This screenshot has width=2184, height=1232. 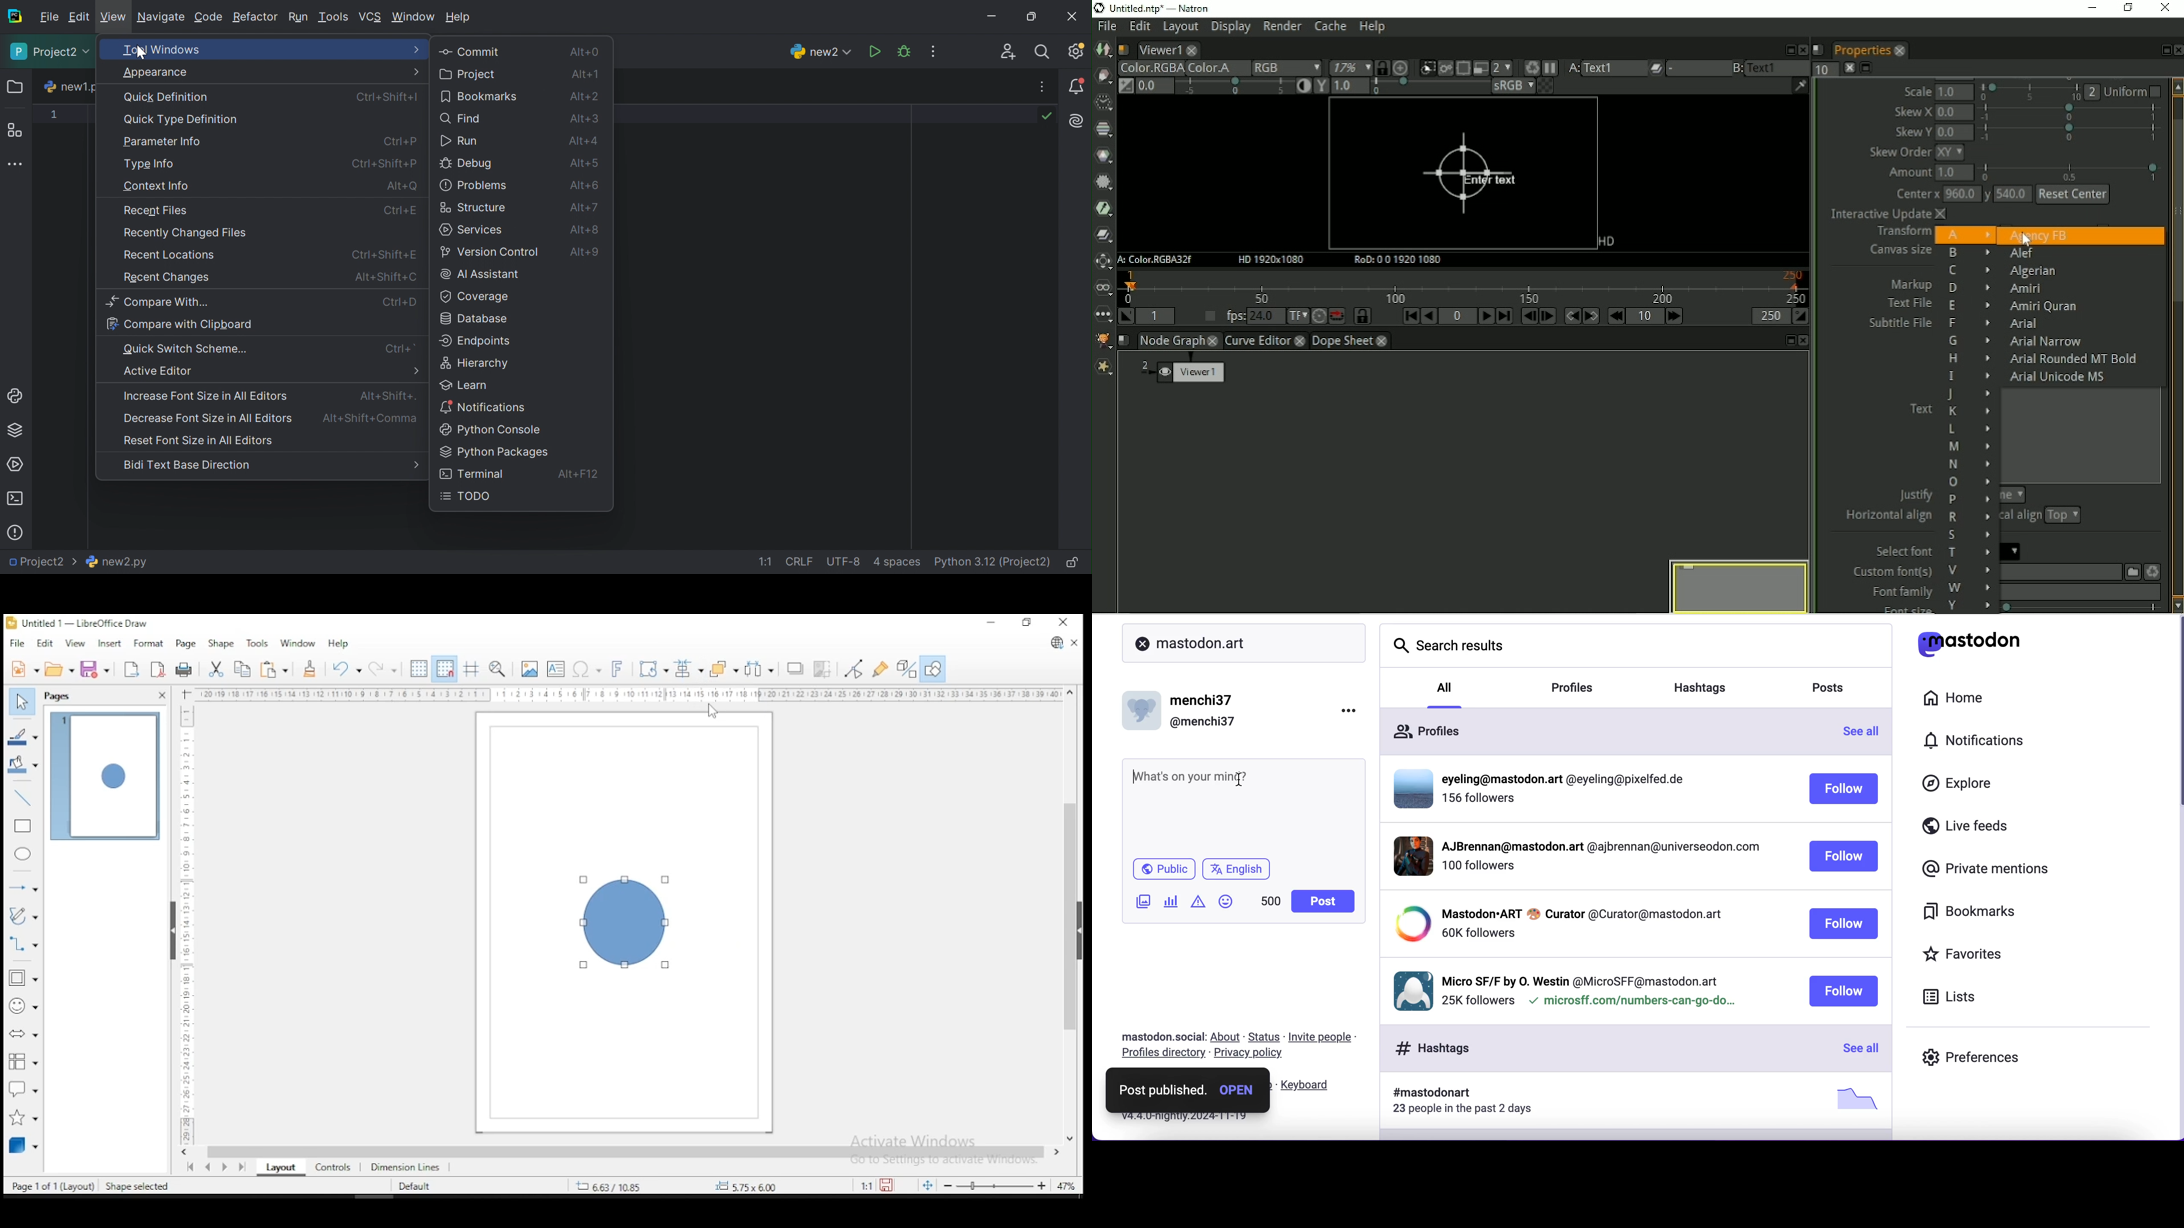 I want to click on horizontal scale, so click(x=629, y=694).